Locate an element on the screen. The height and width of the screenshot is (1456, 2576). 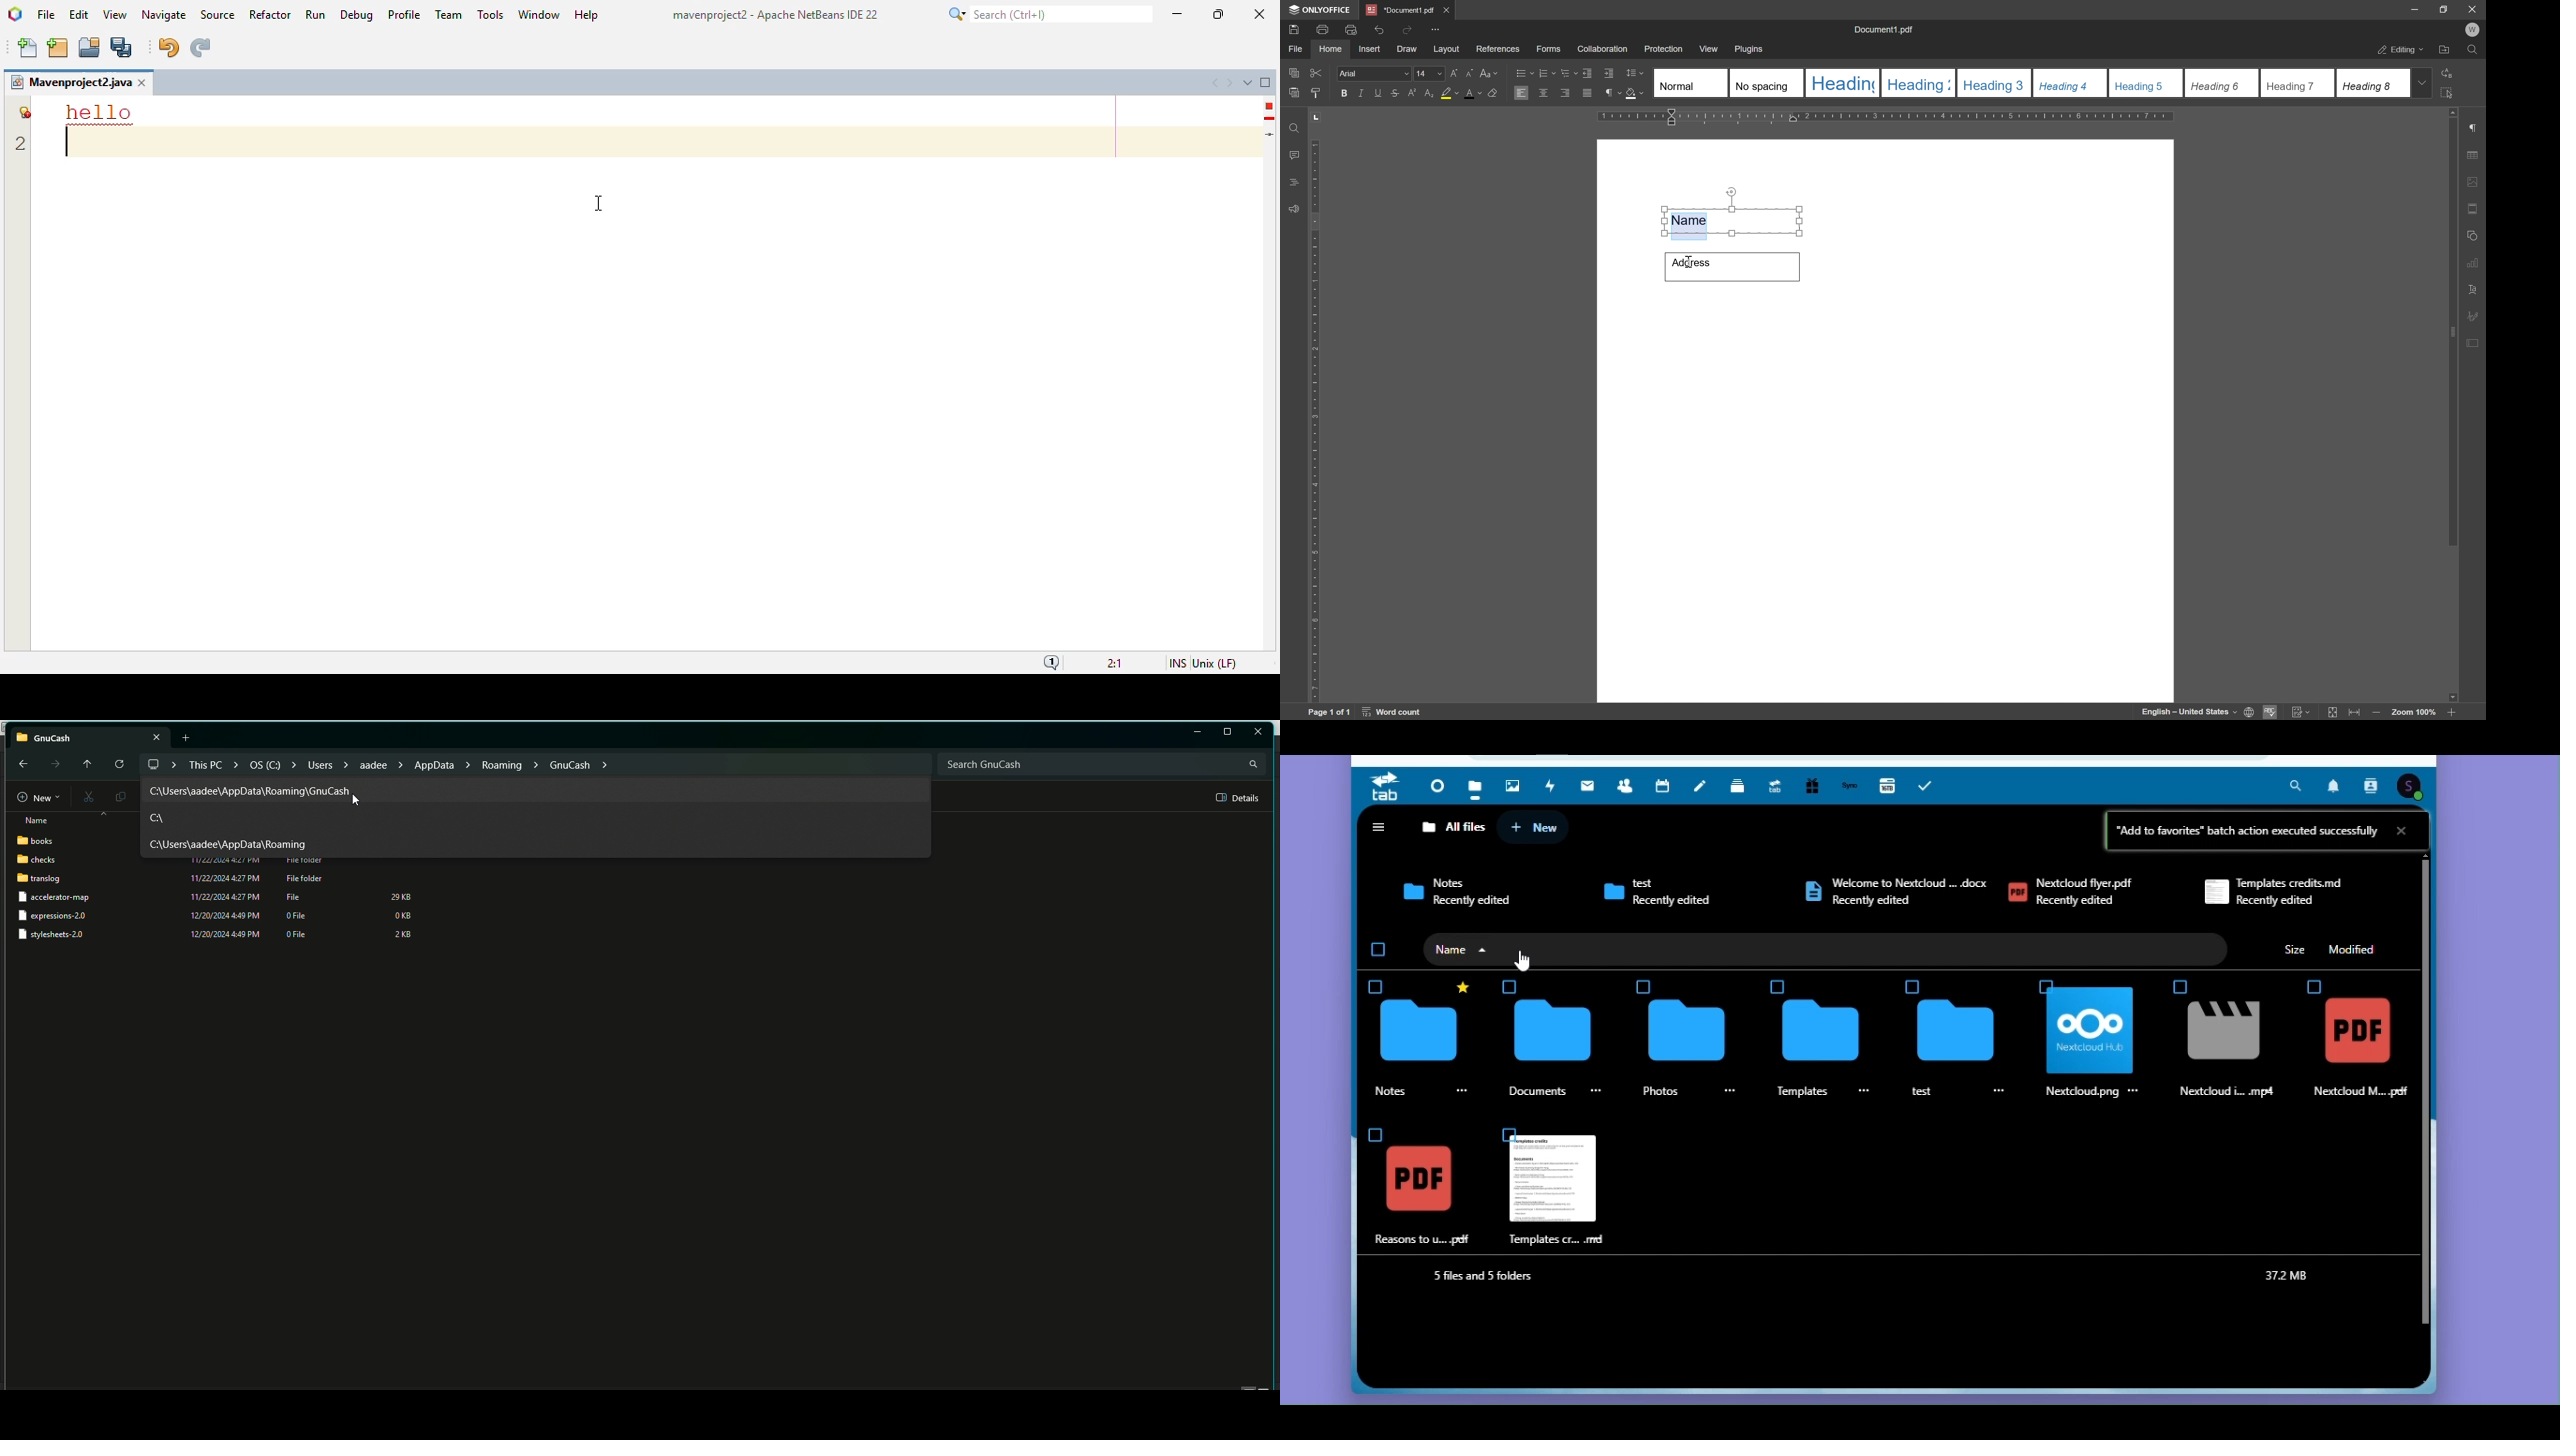
Check Box is located at coordinates (1374, 1134).